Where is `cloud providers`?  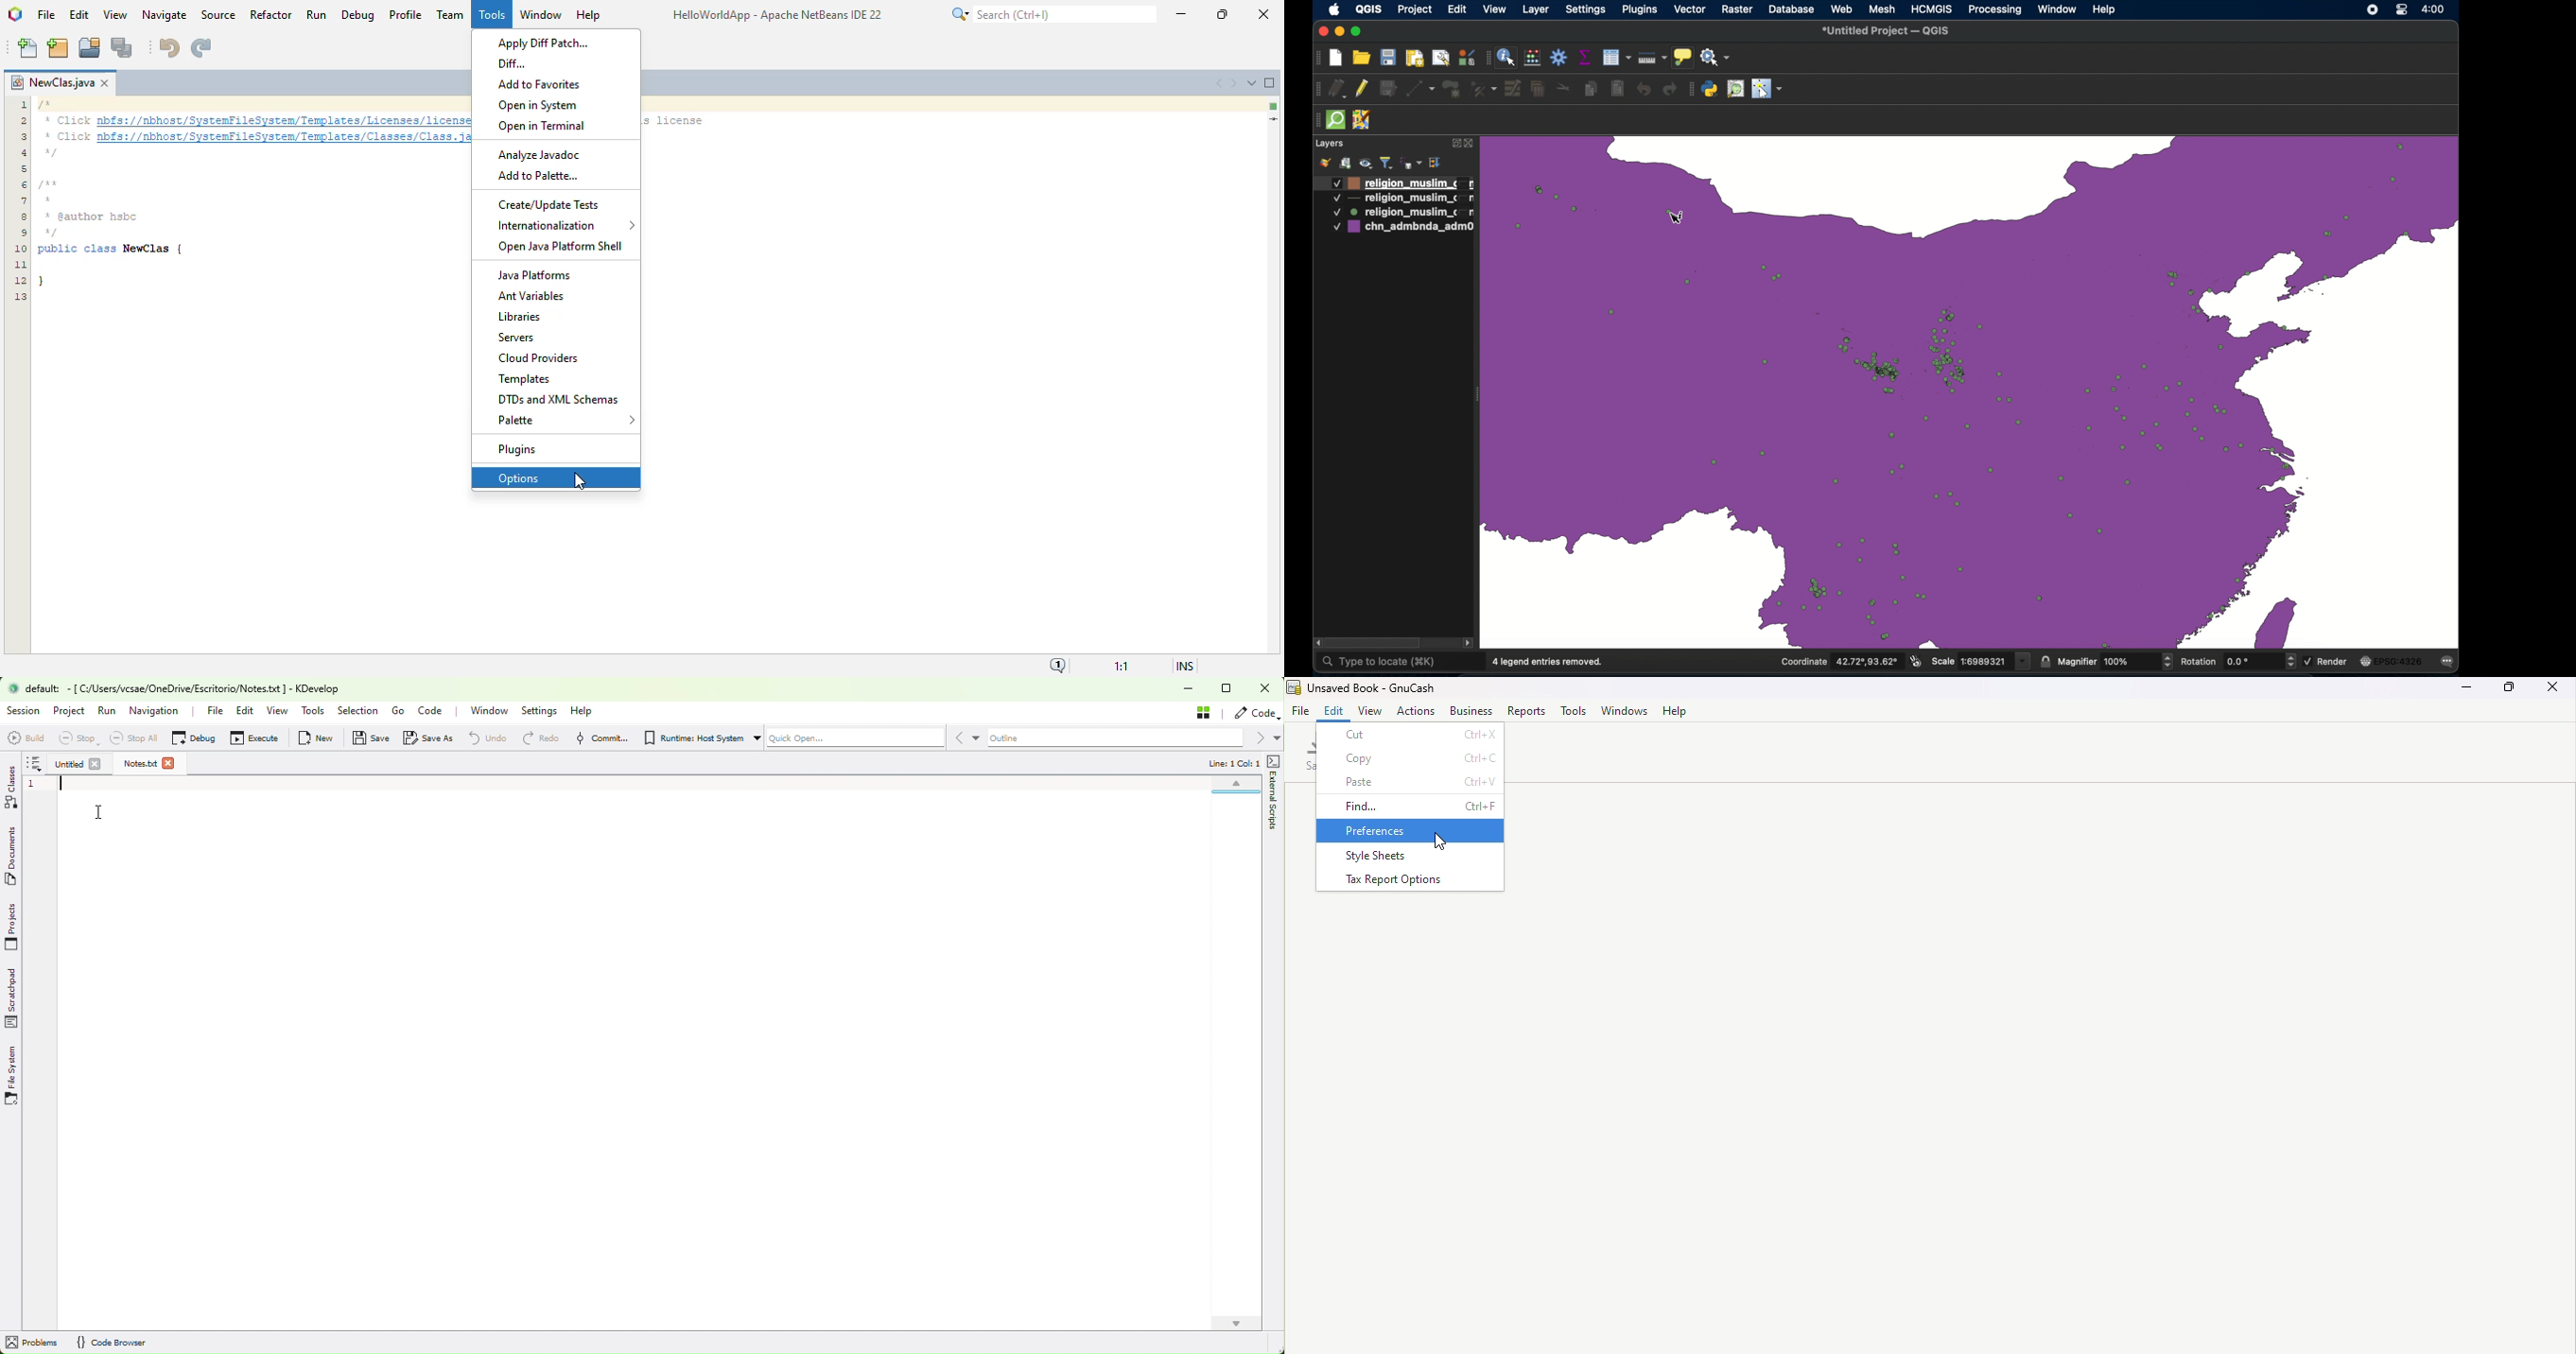
cloud providers is located at coordinates (539, 357).